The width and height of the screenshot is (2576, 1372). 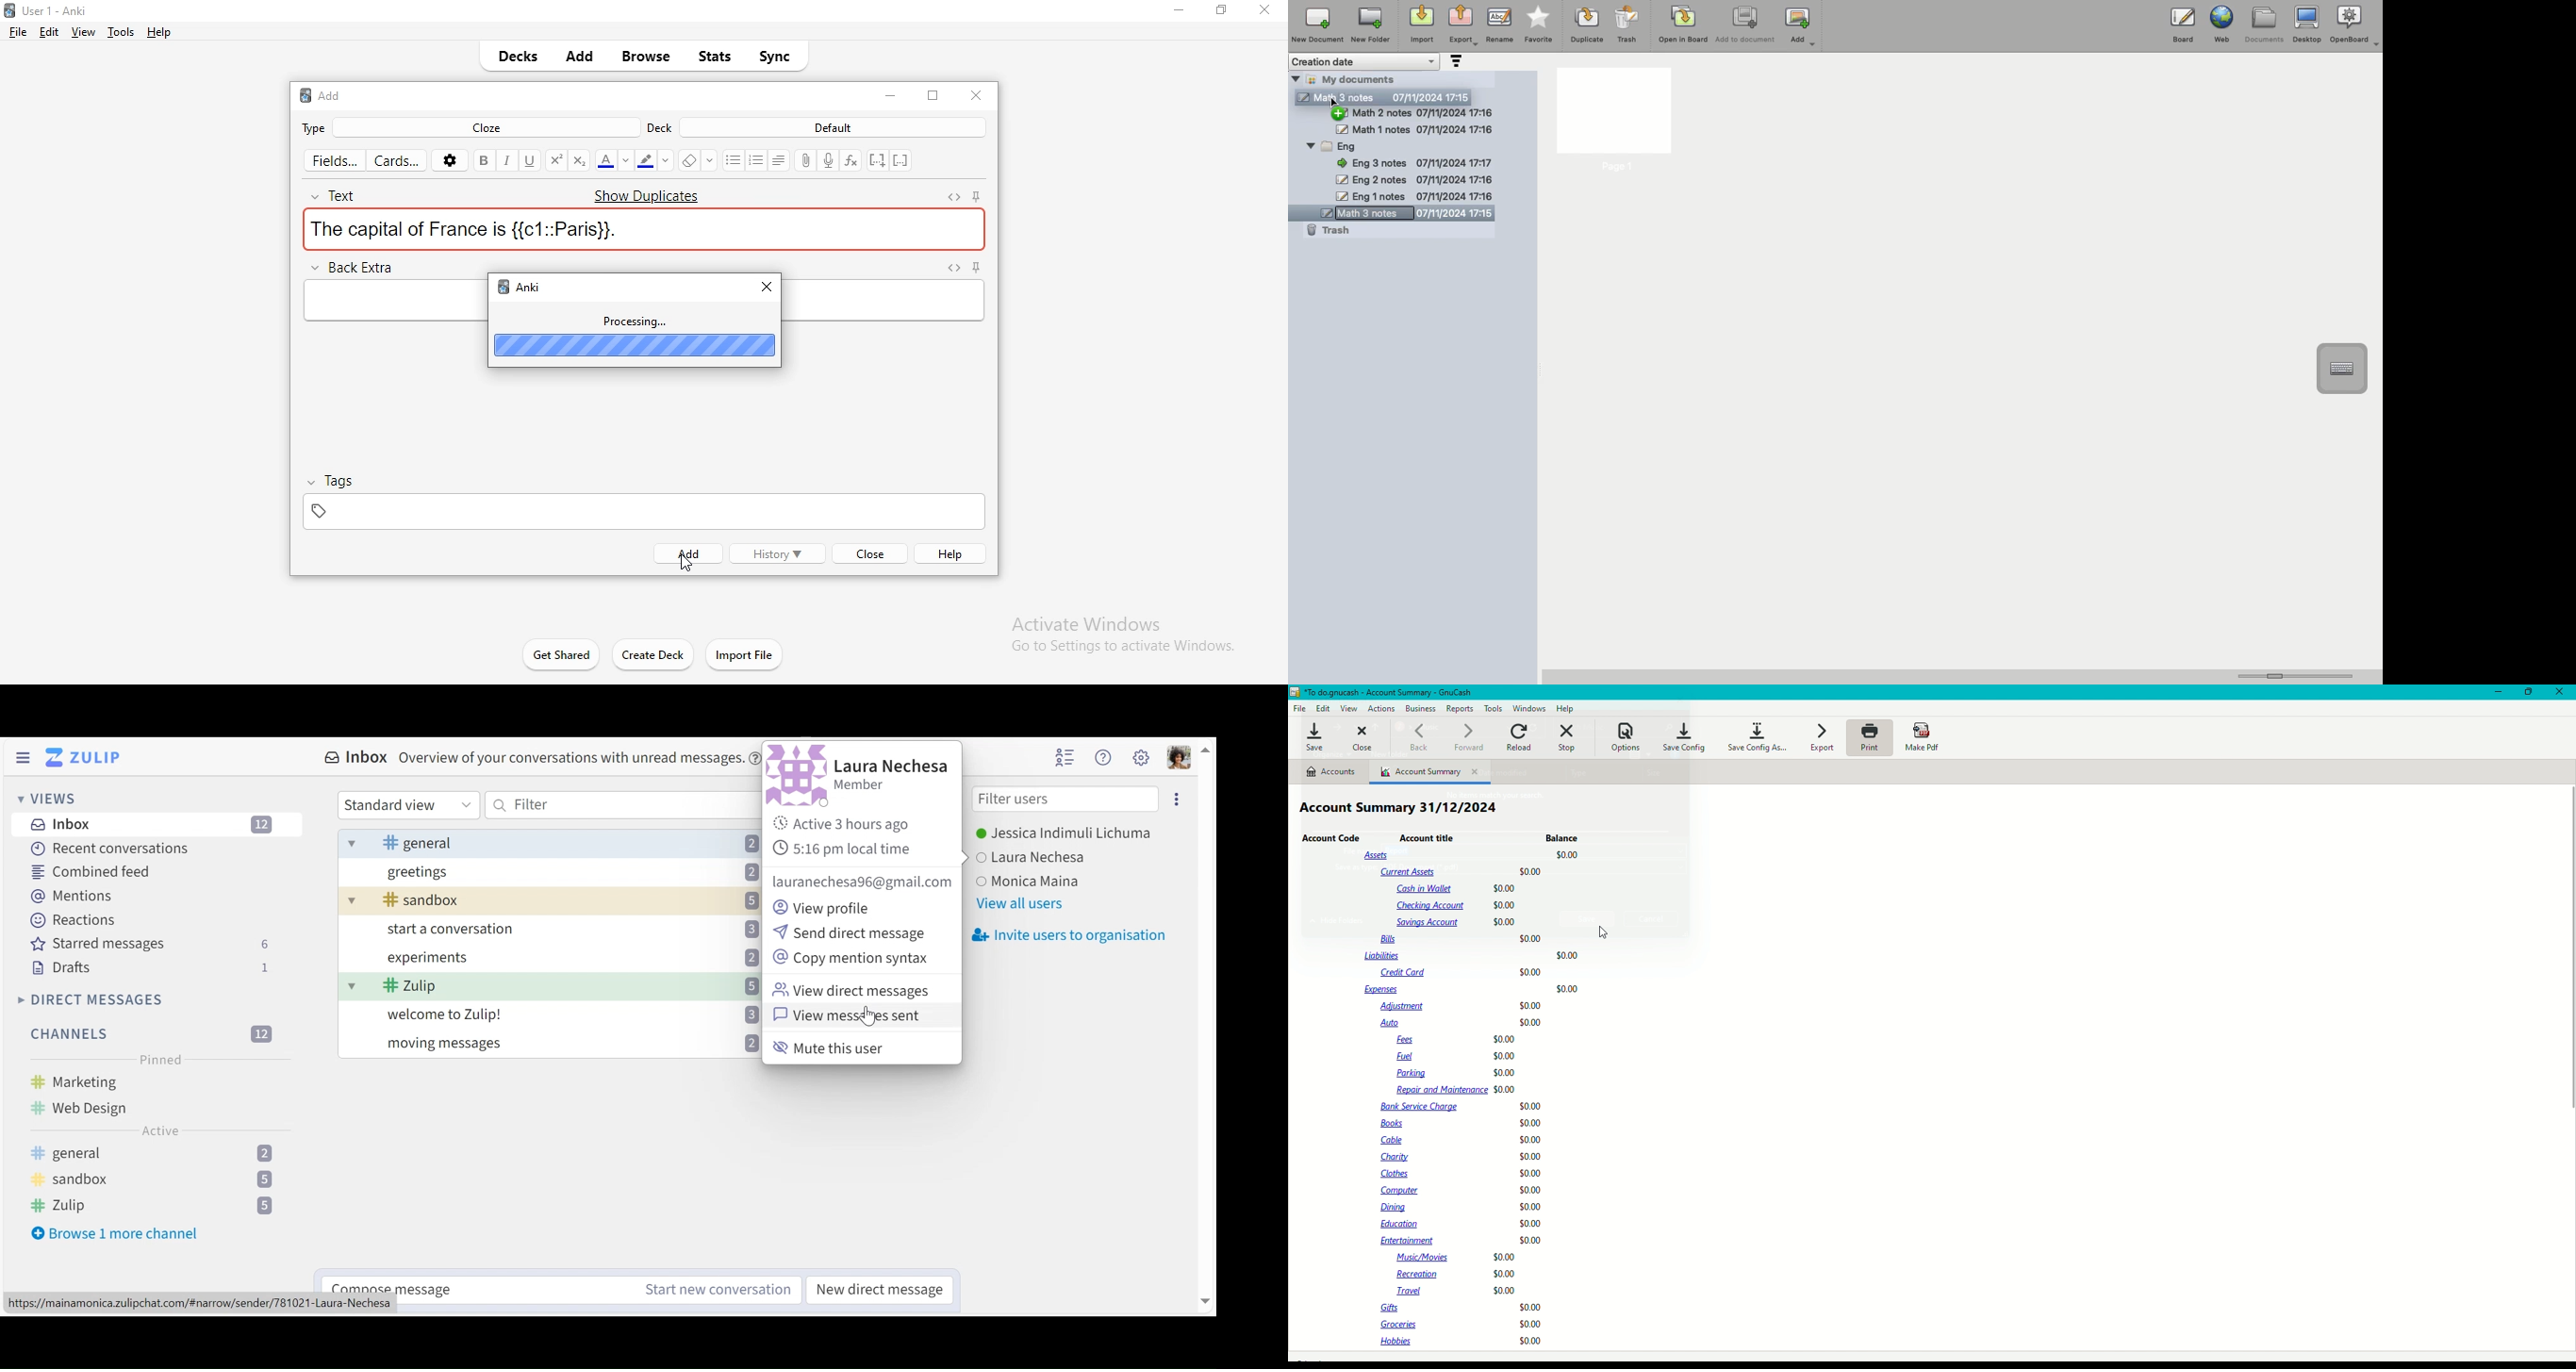 What do you see at coordinates (891, 766) in the screenshot?
I see `User name` at bounding box center [891, 766].